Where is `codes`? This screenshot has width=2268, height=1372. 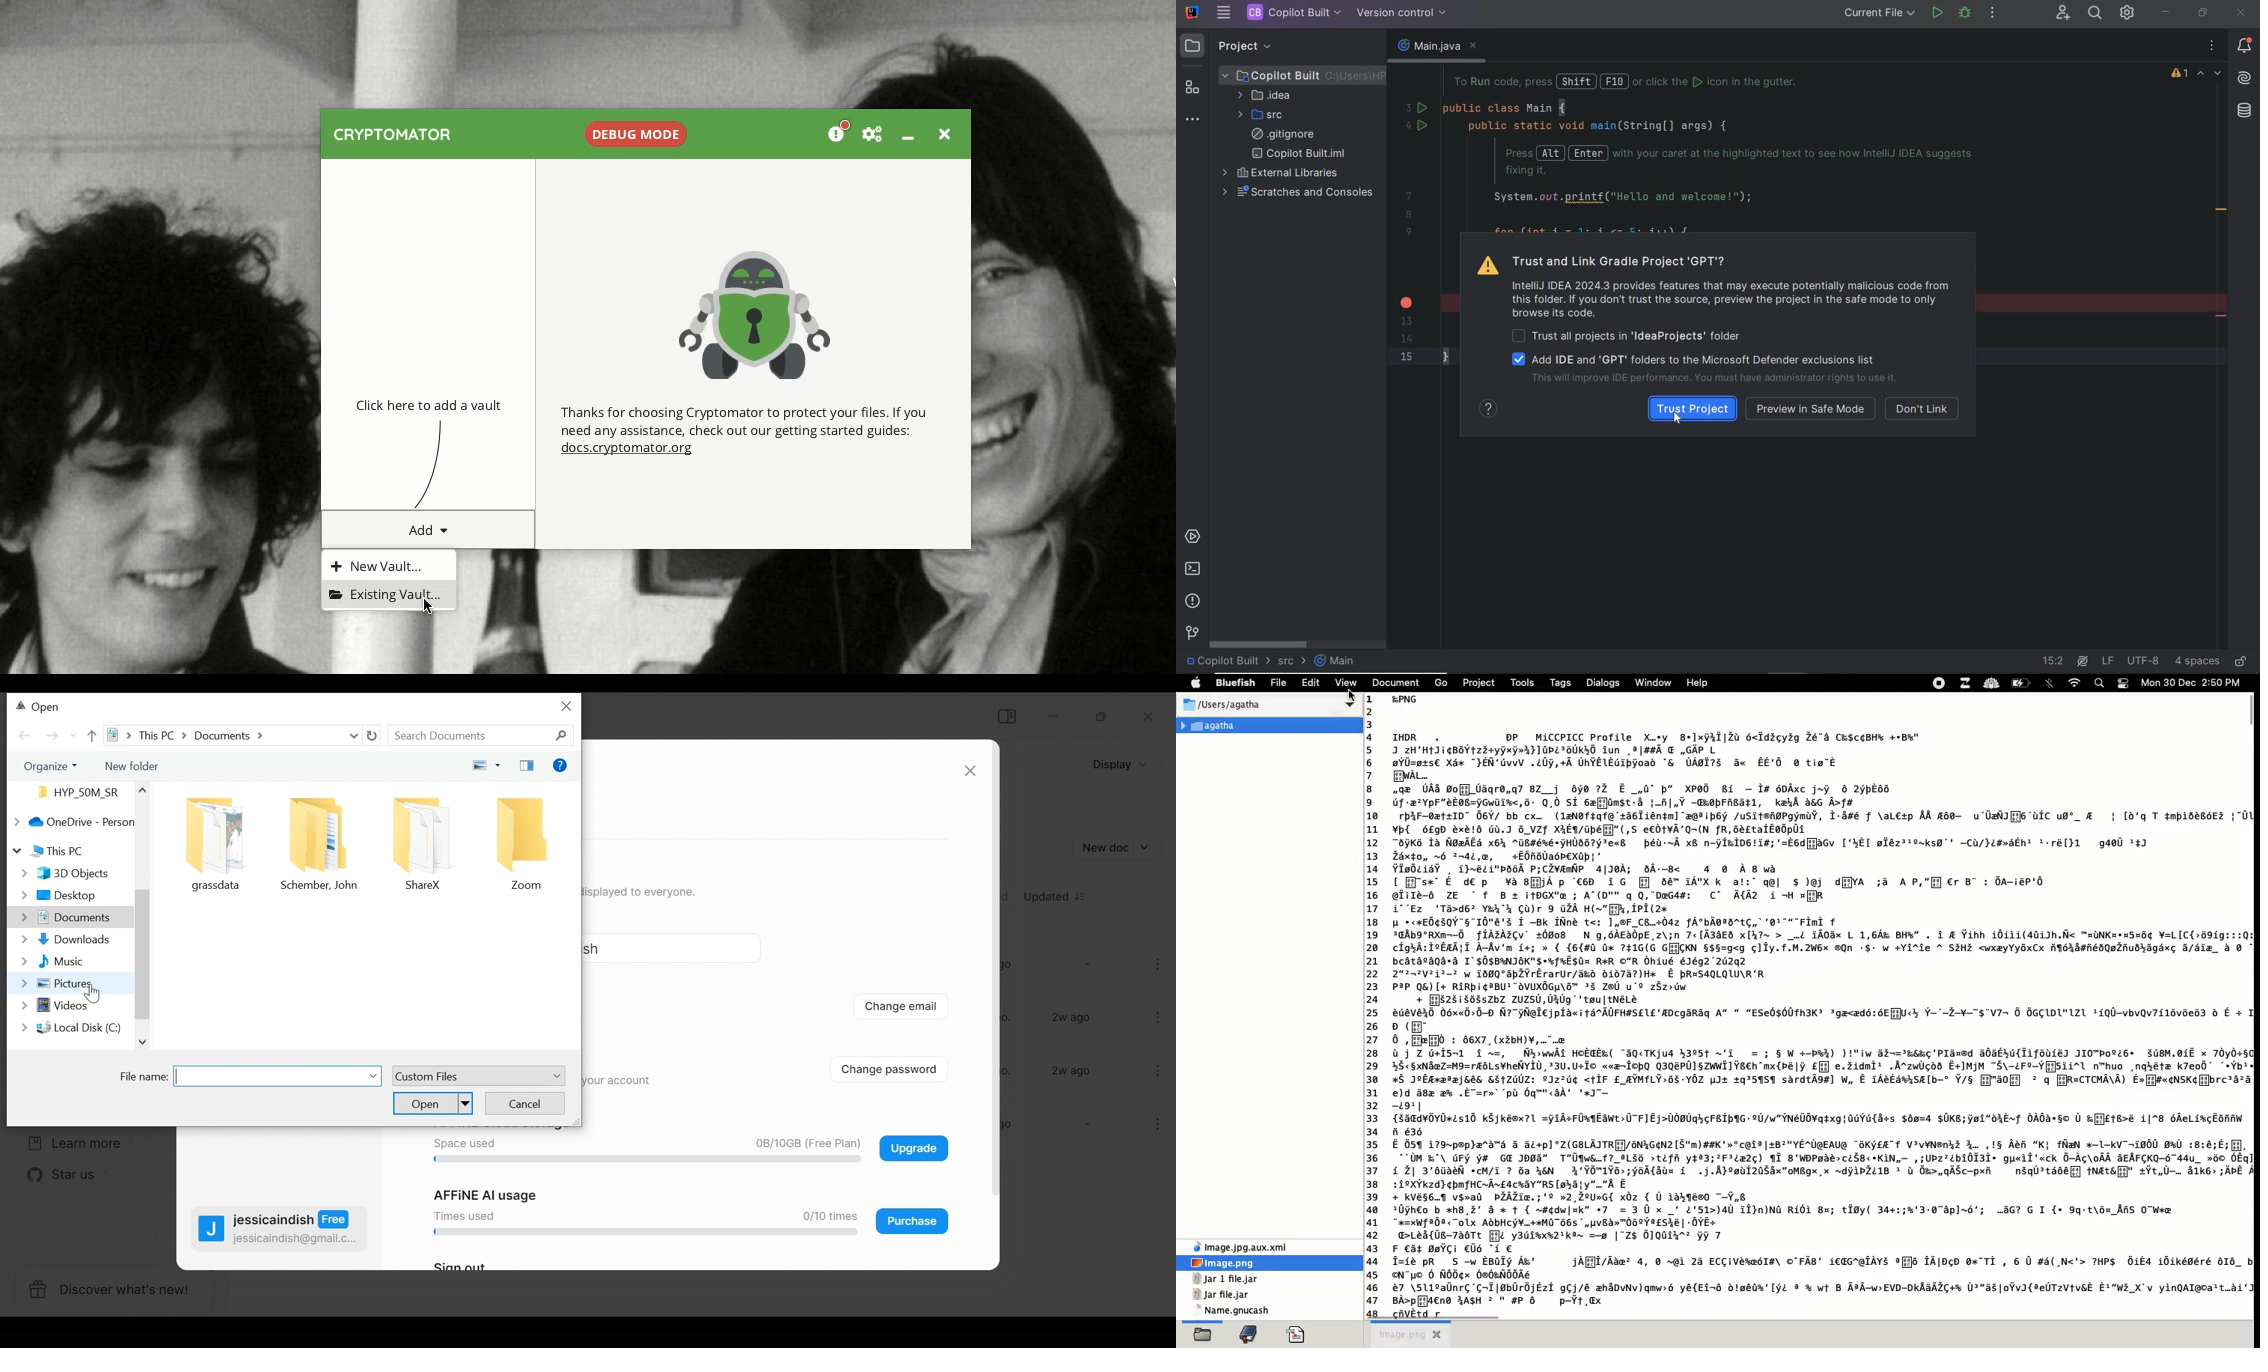
codes is located at coordinates (1759, 151).